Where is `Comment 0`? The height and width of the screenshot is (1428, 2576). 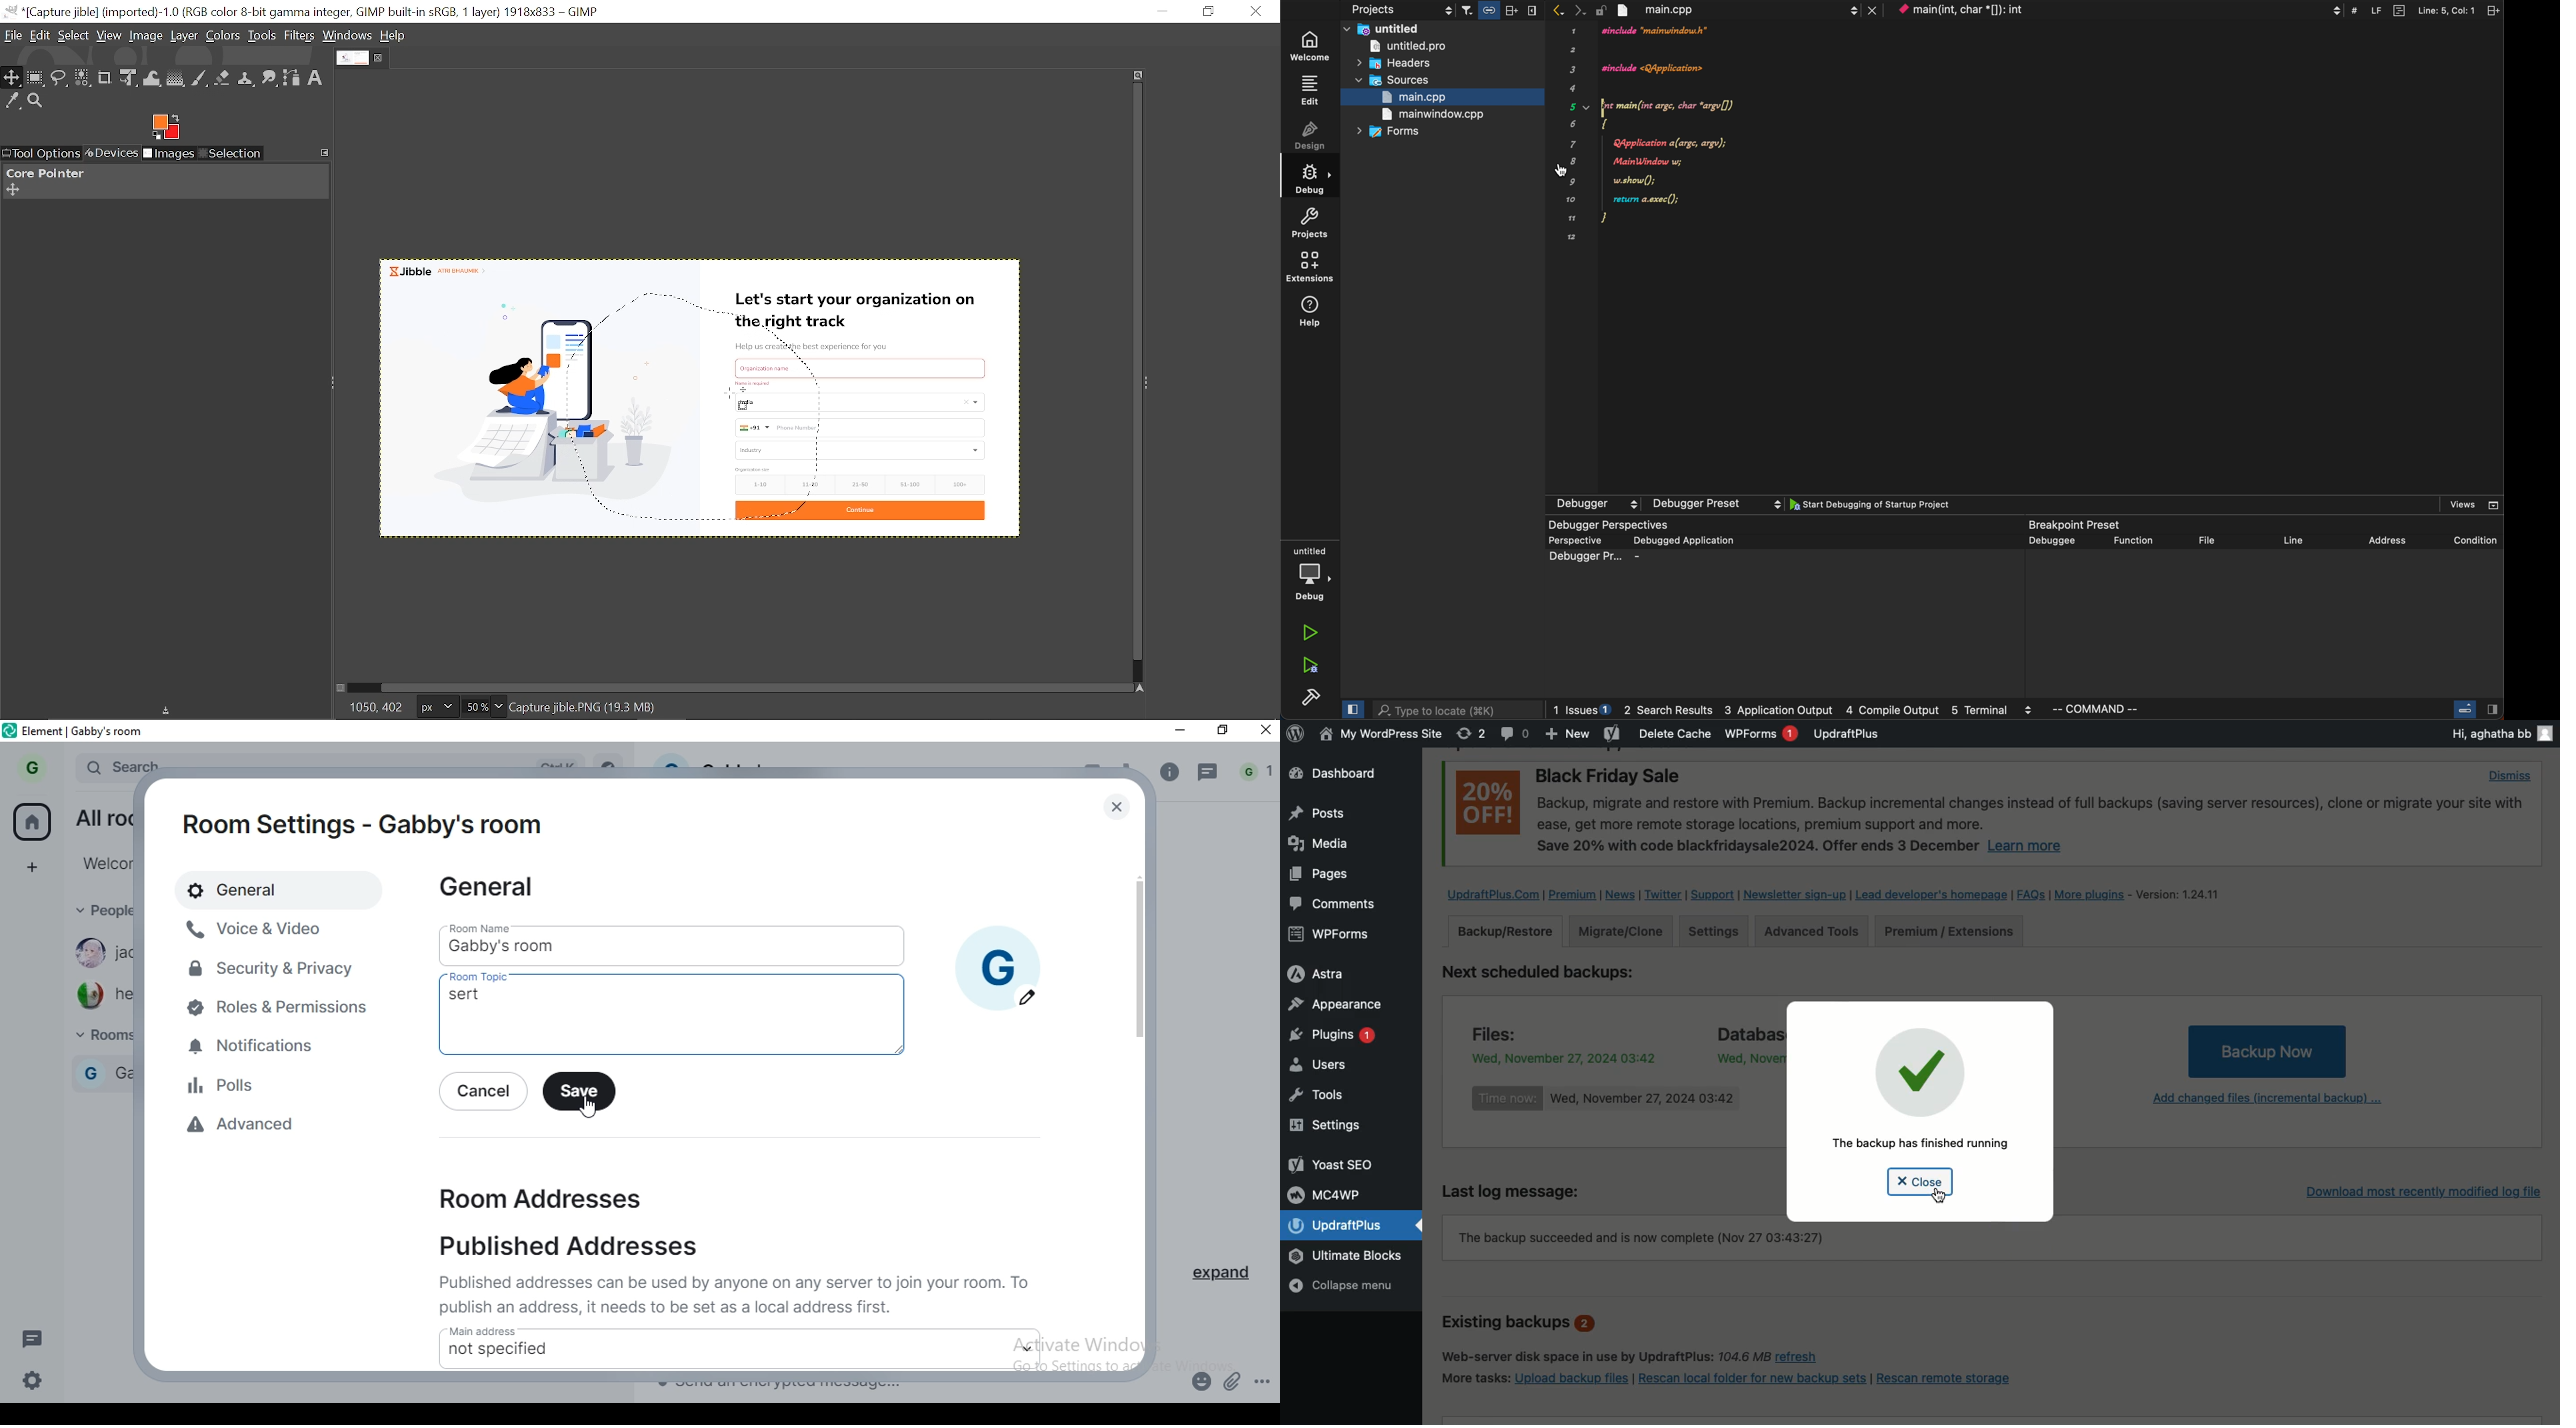 Comment 0 is located at coordinates (1516, 733).